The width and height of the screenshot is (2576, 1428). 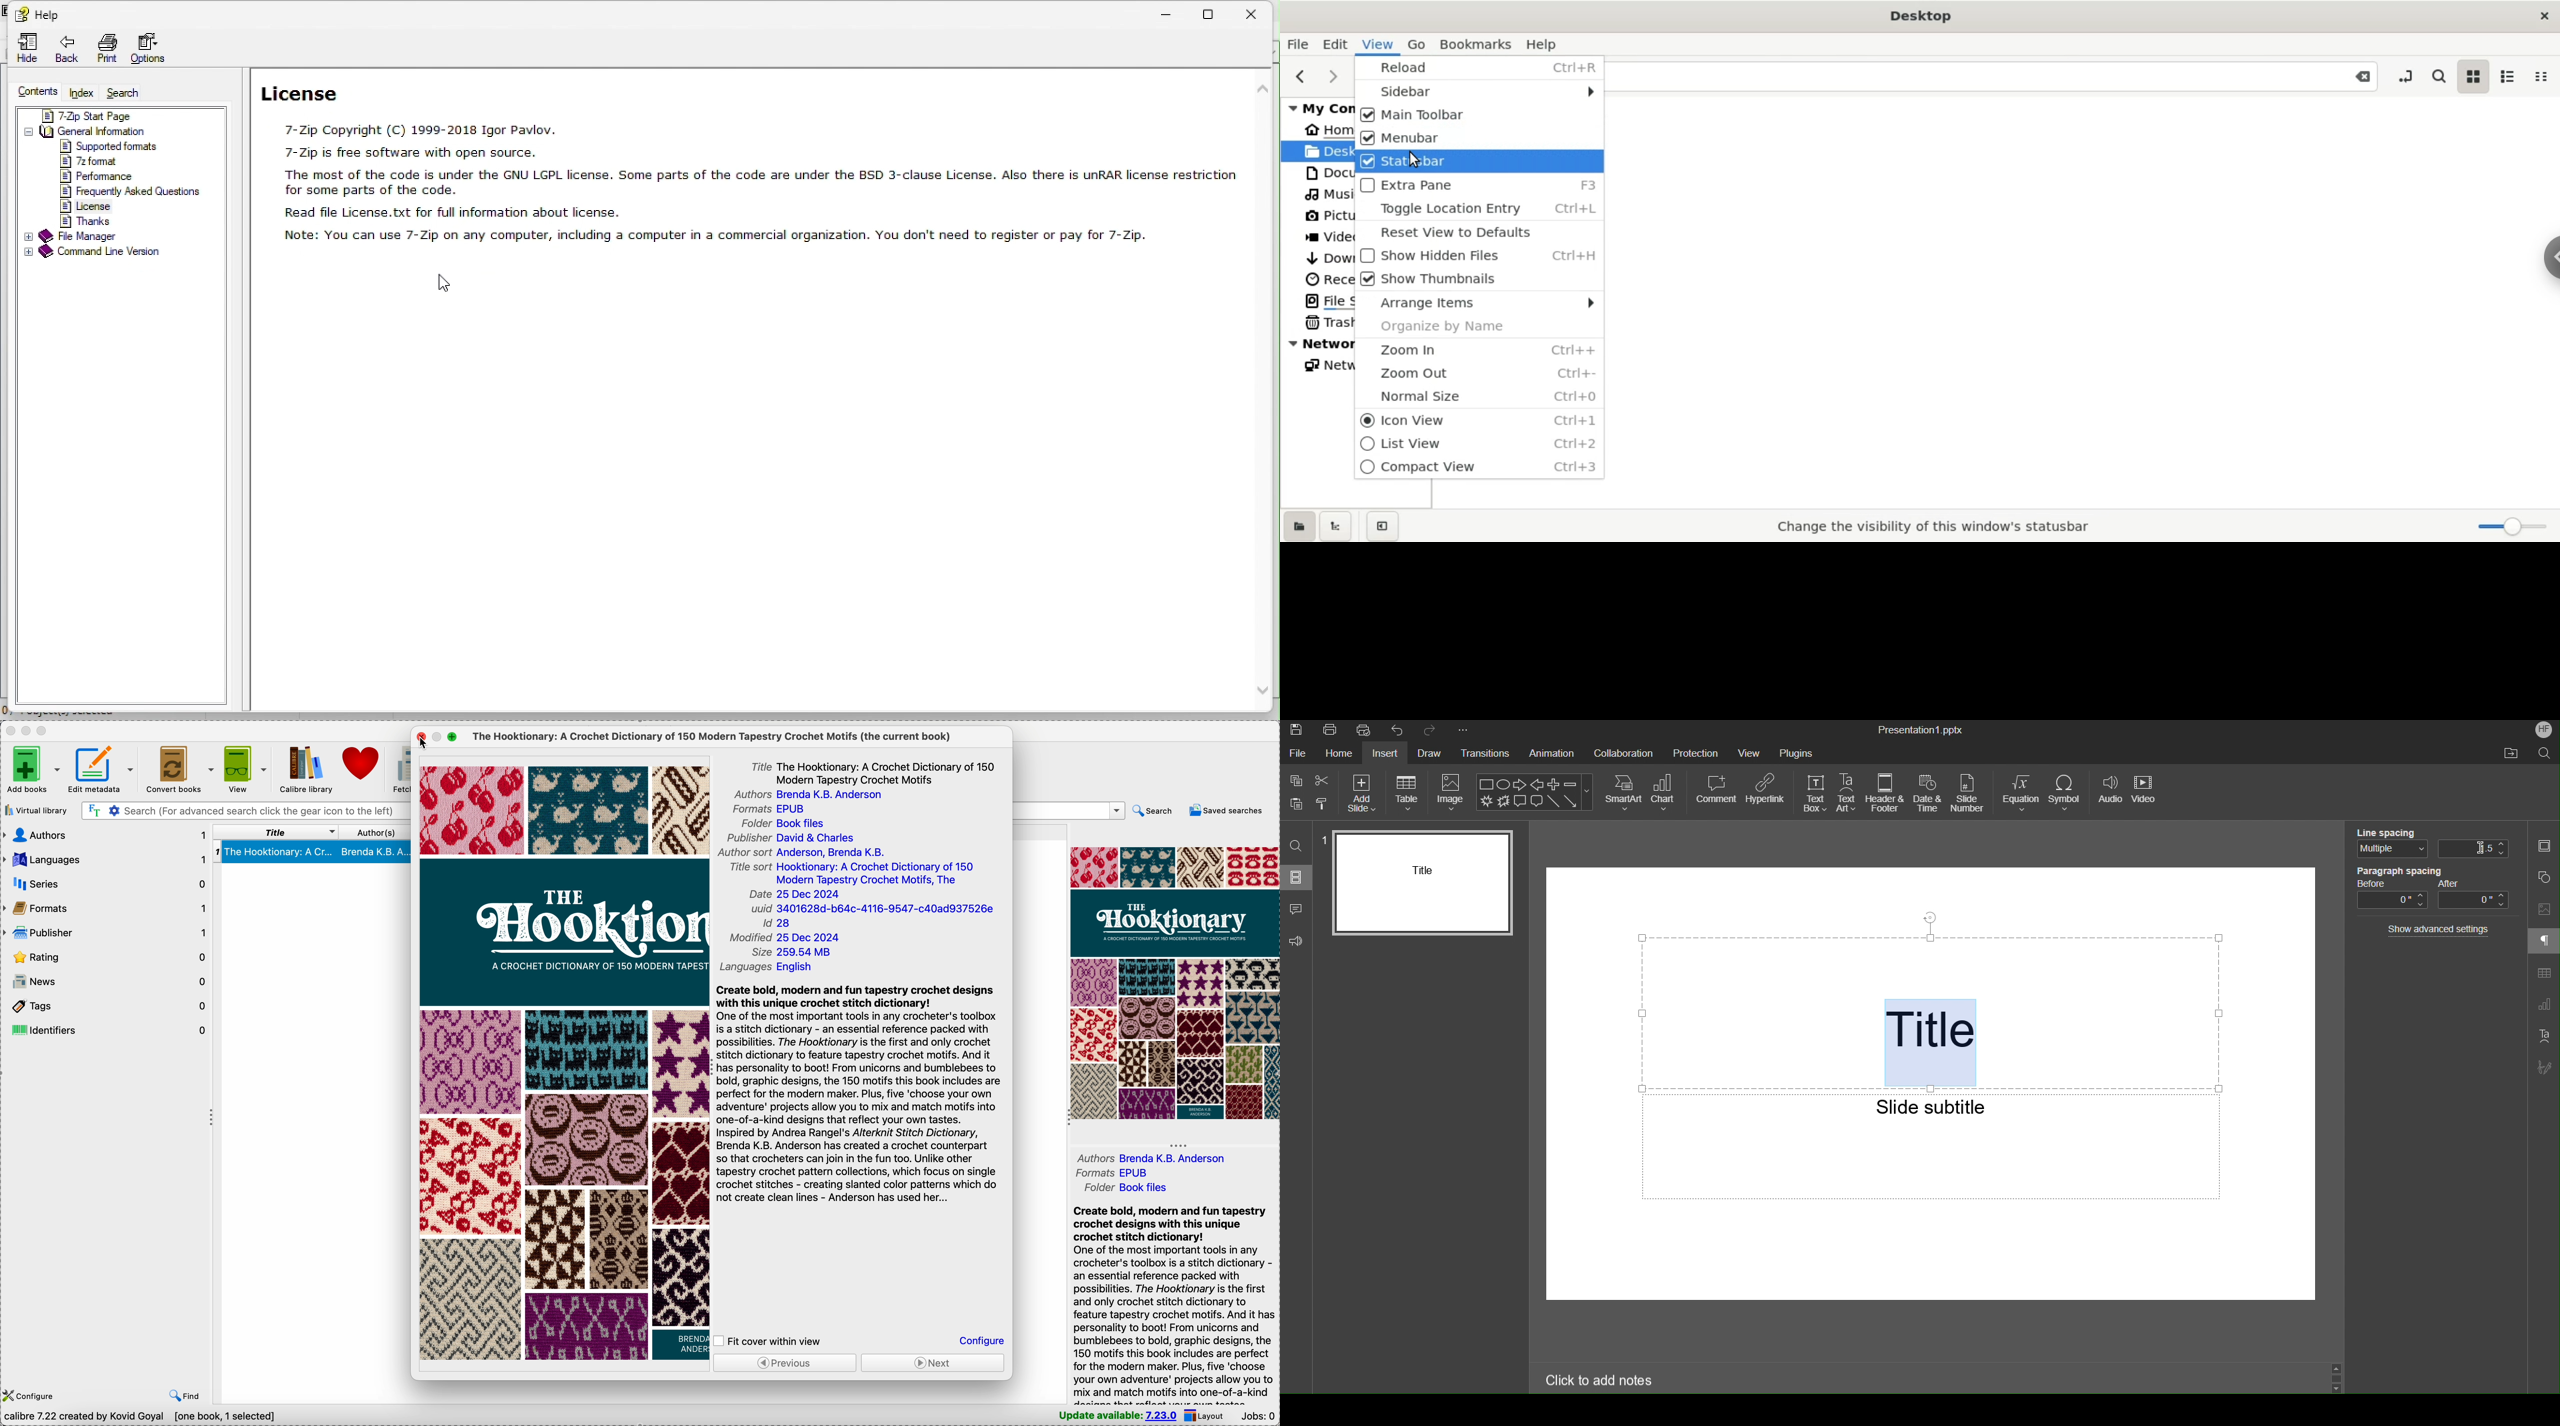 I want to click on close Calibre, so click(x=11, y=731).